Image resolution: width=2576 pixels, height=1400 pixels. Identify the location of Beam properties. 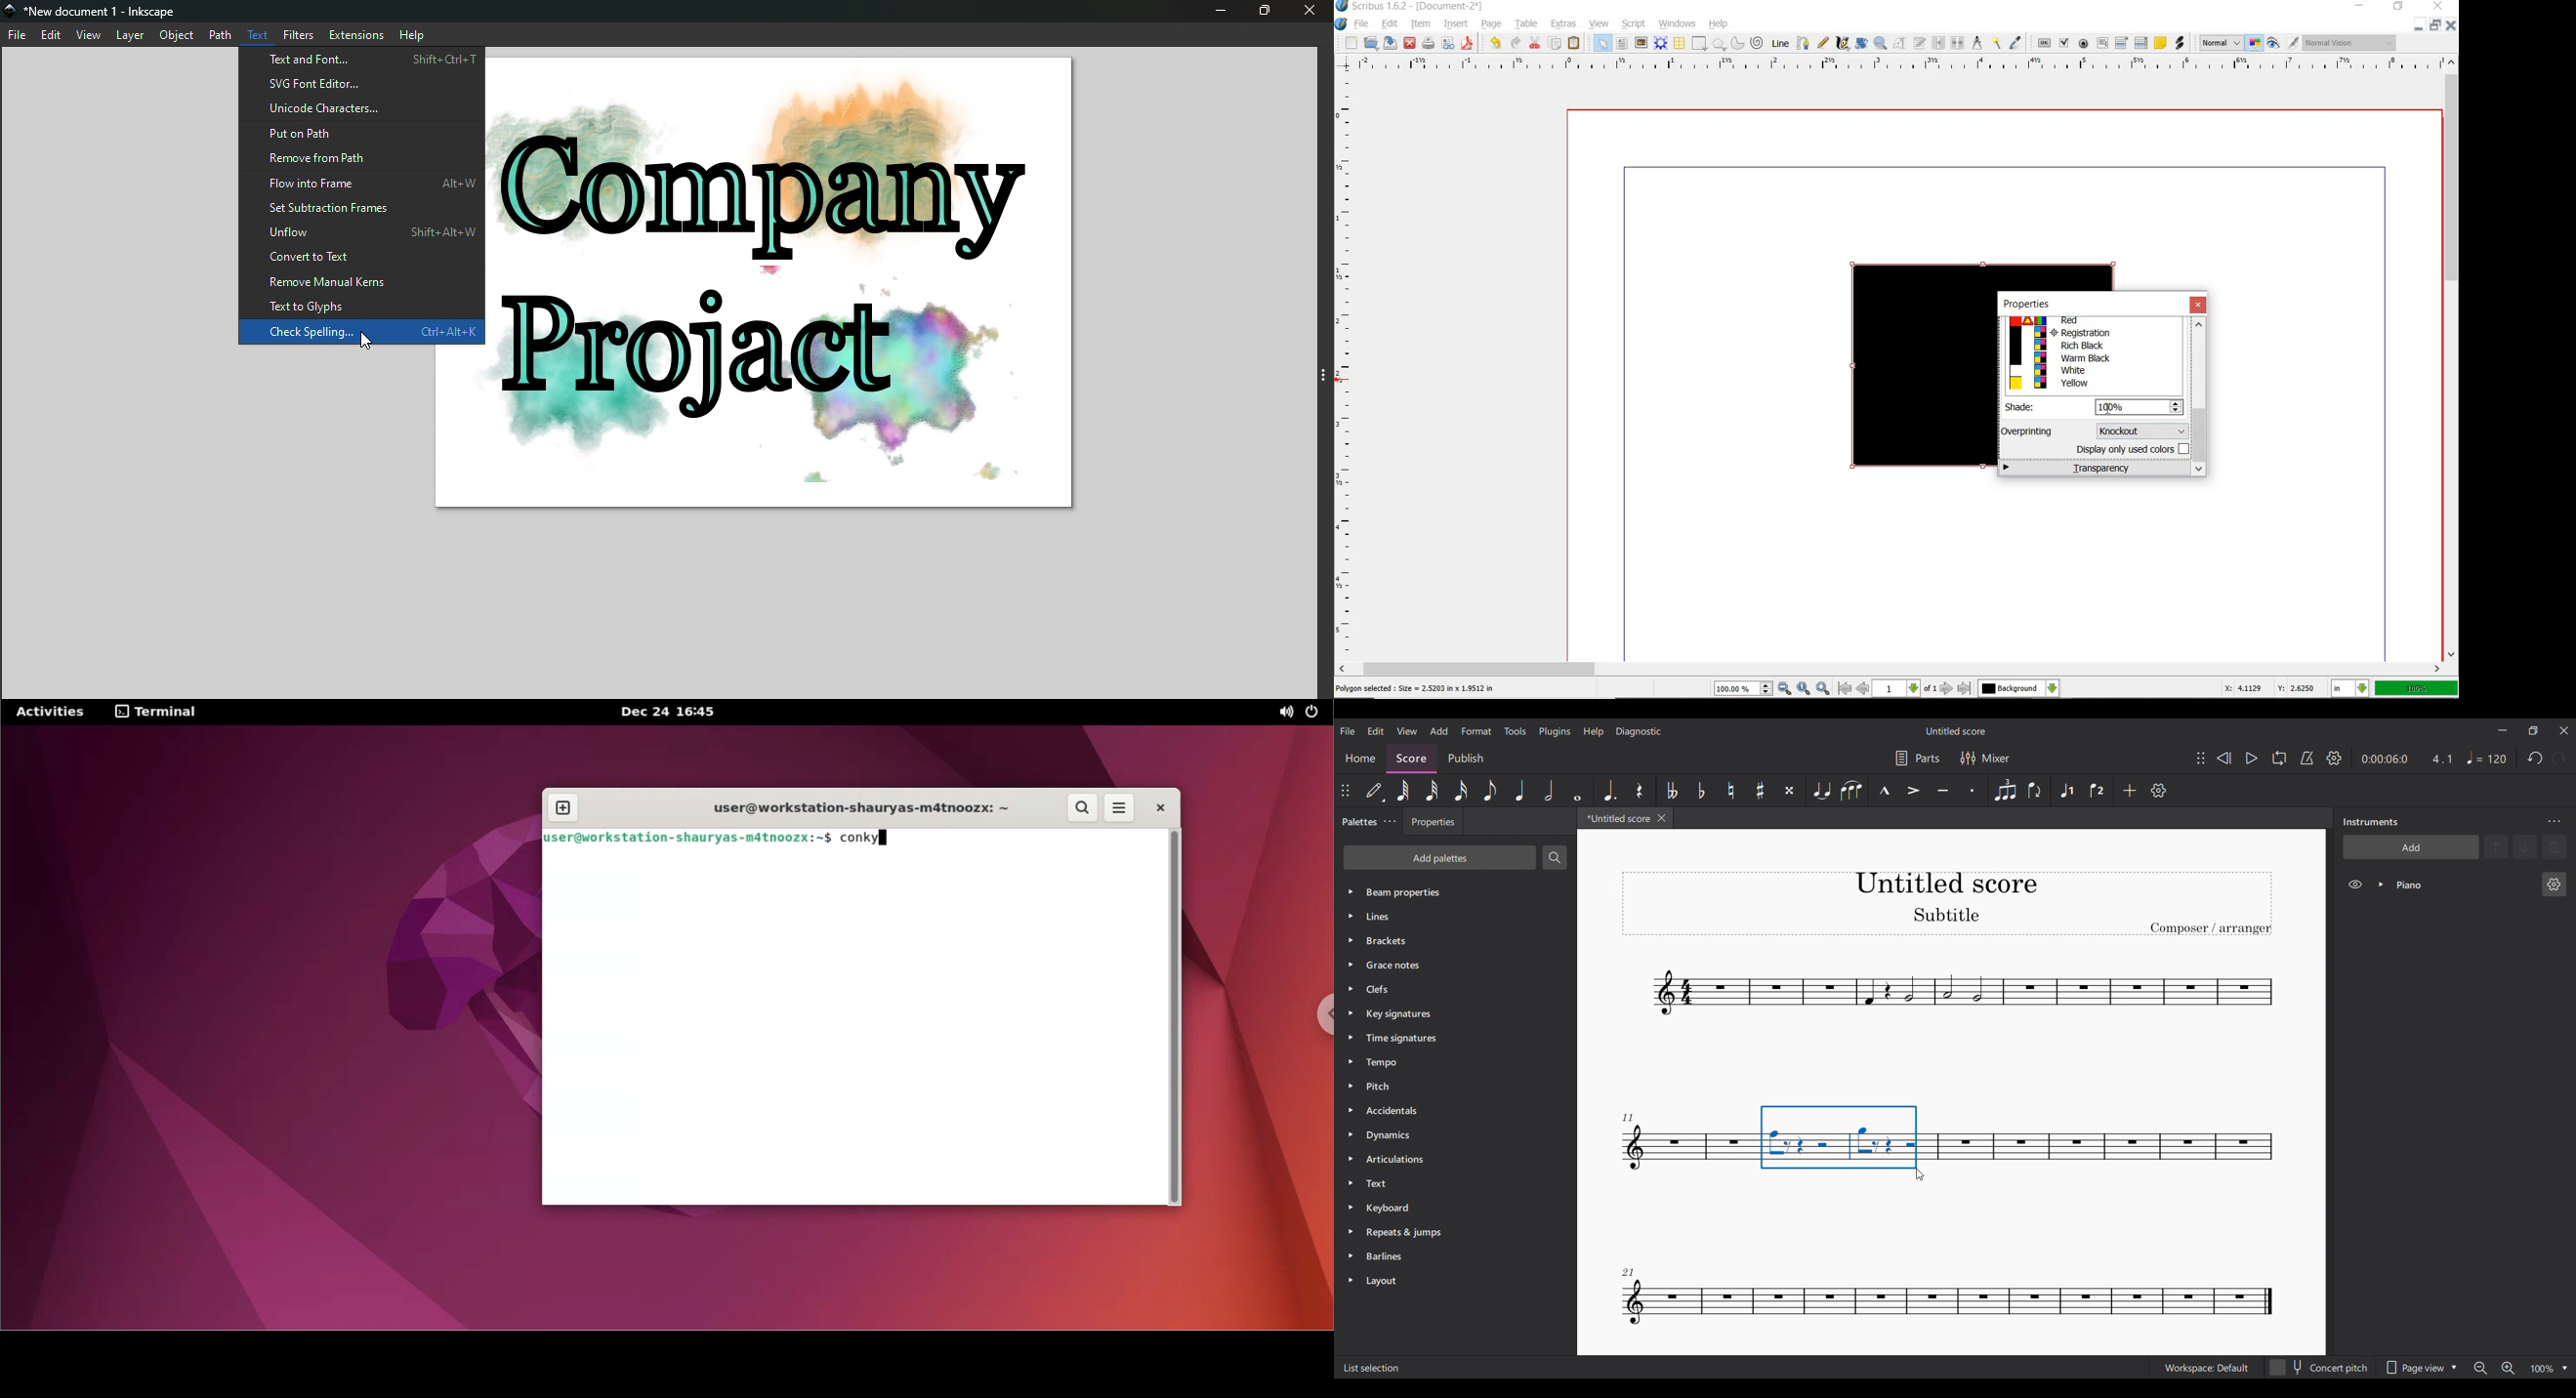
(1451, 891).